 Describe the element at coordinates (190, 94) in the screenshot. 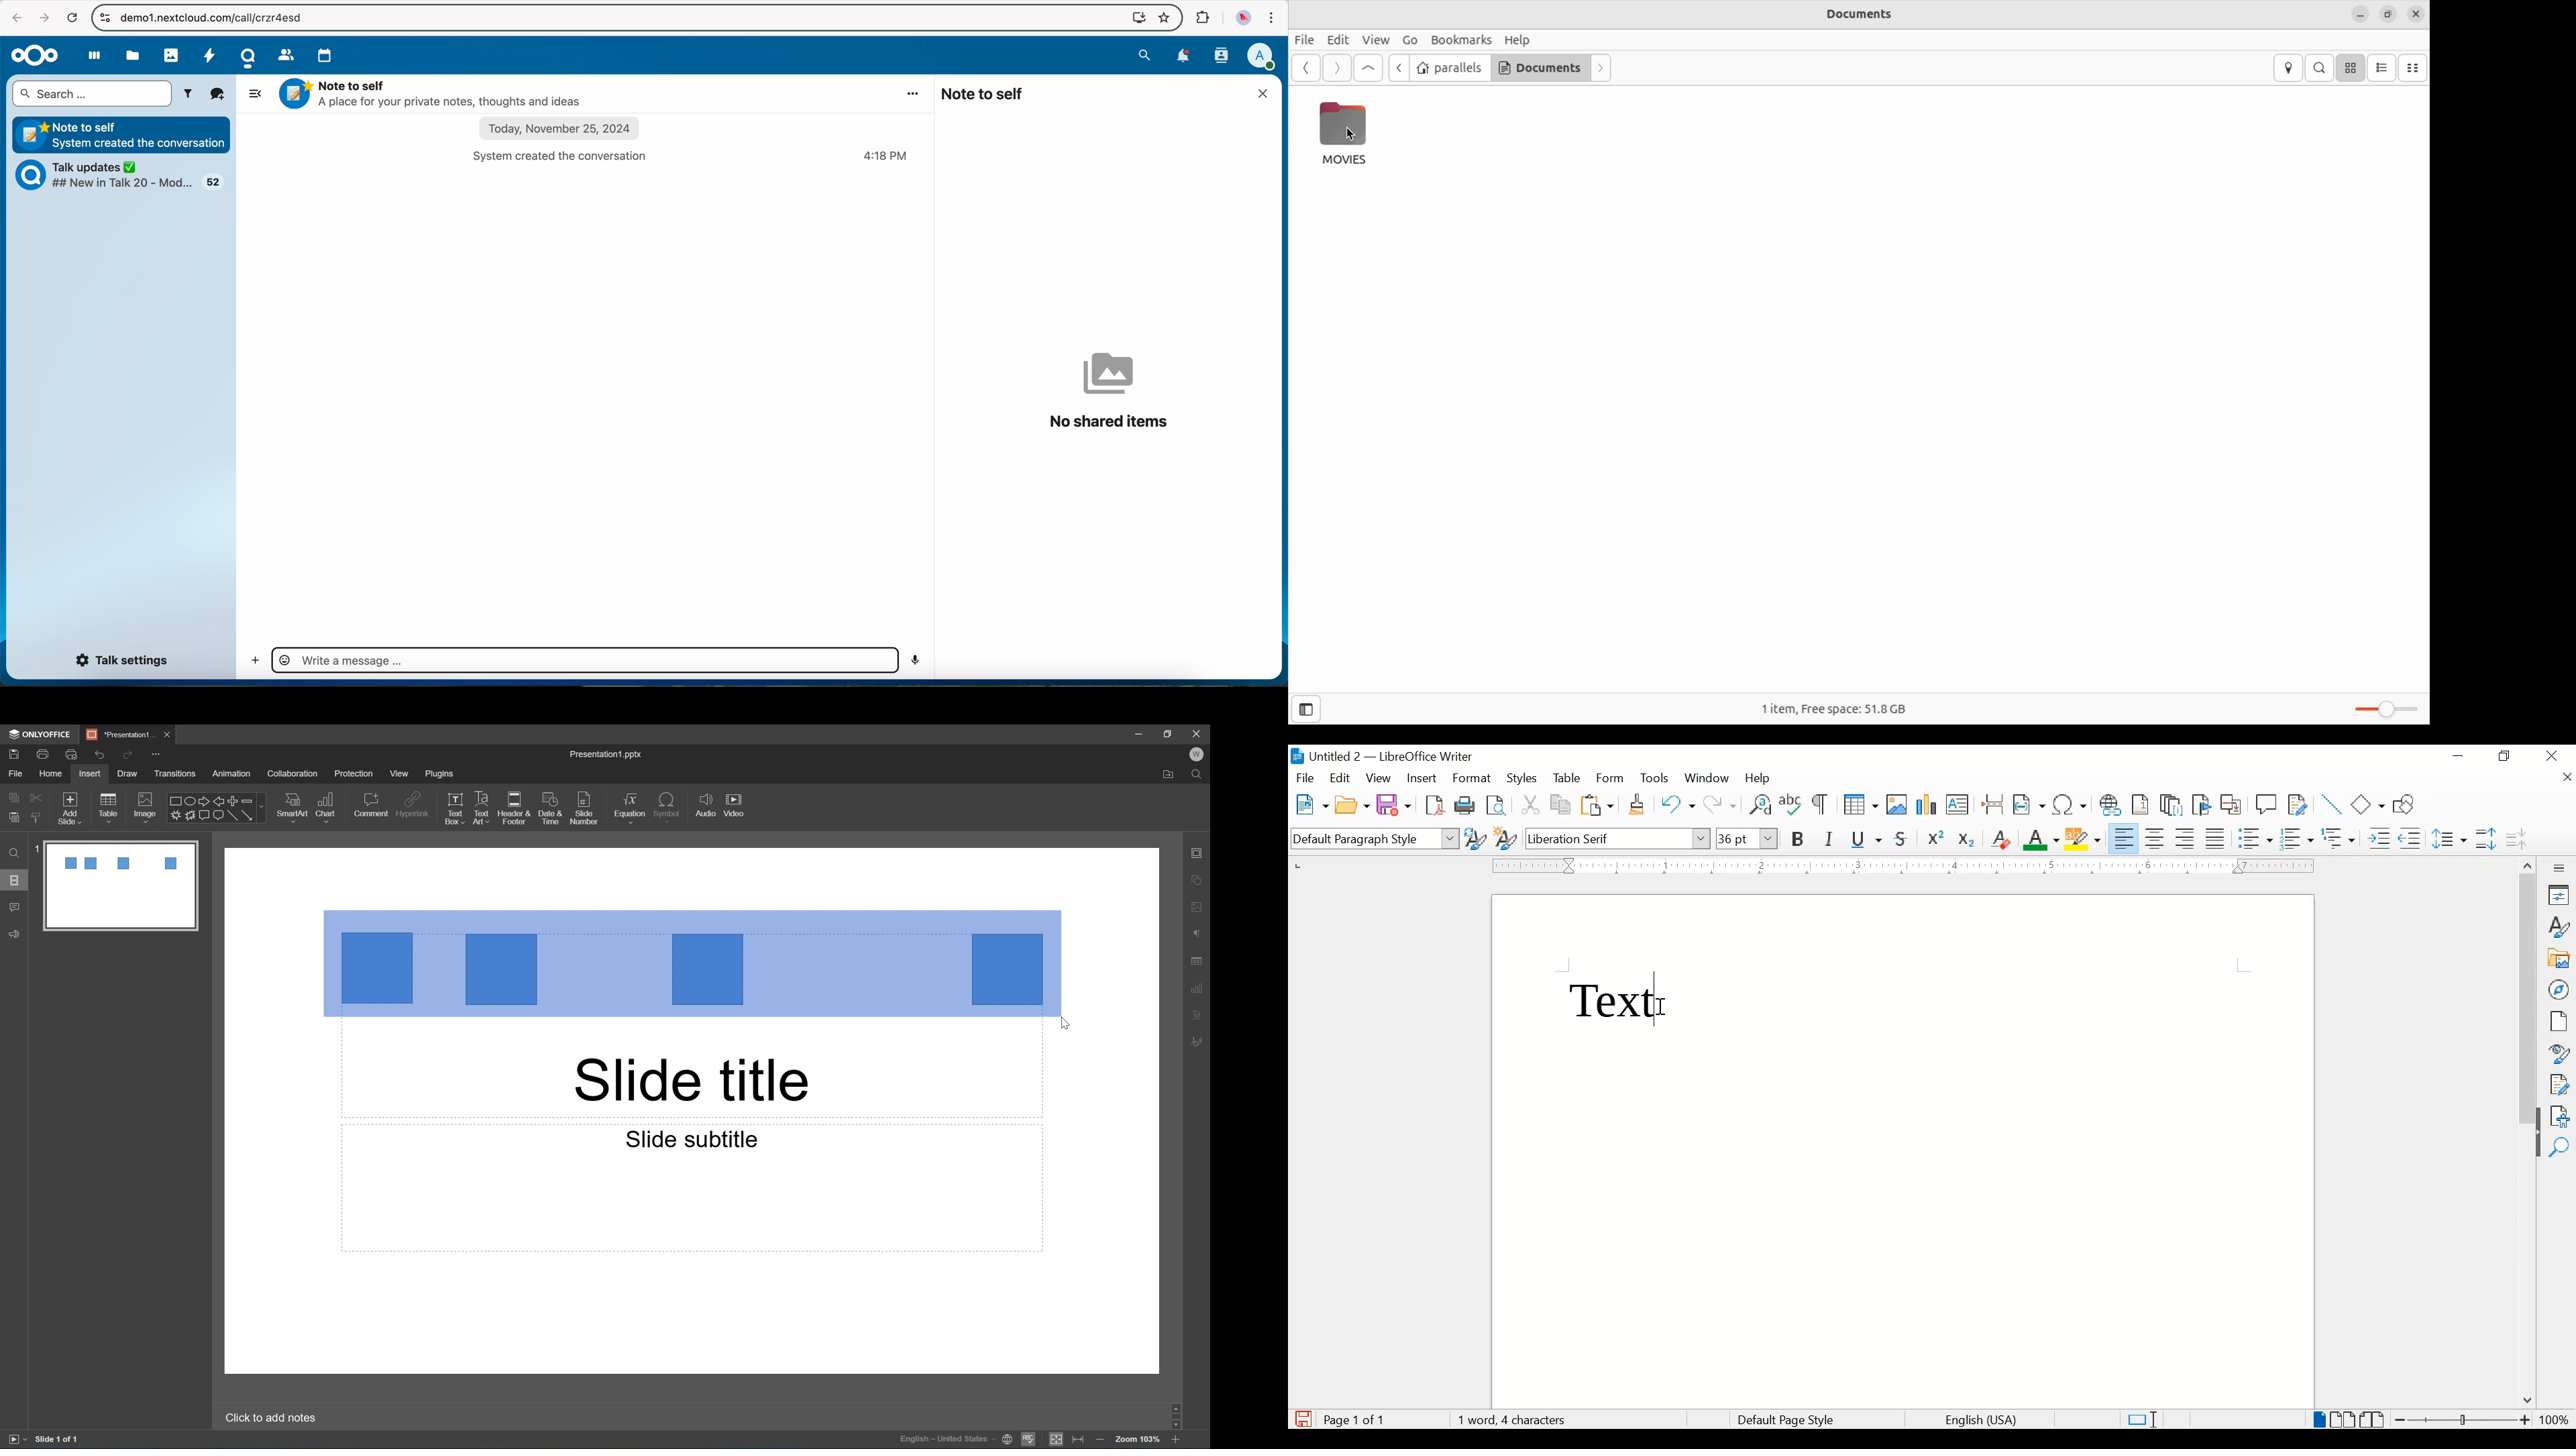

I see `filters` at that location.